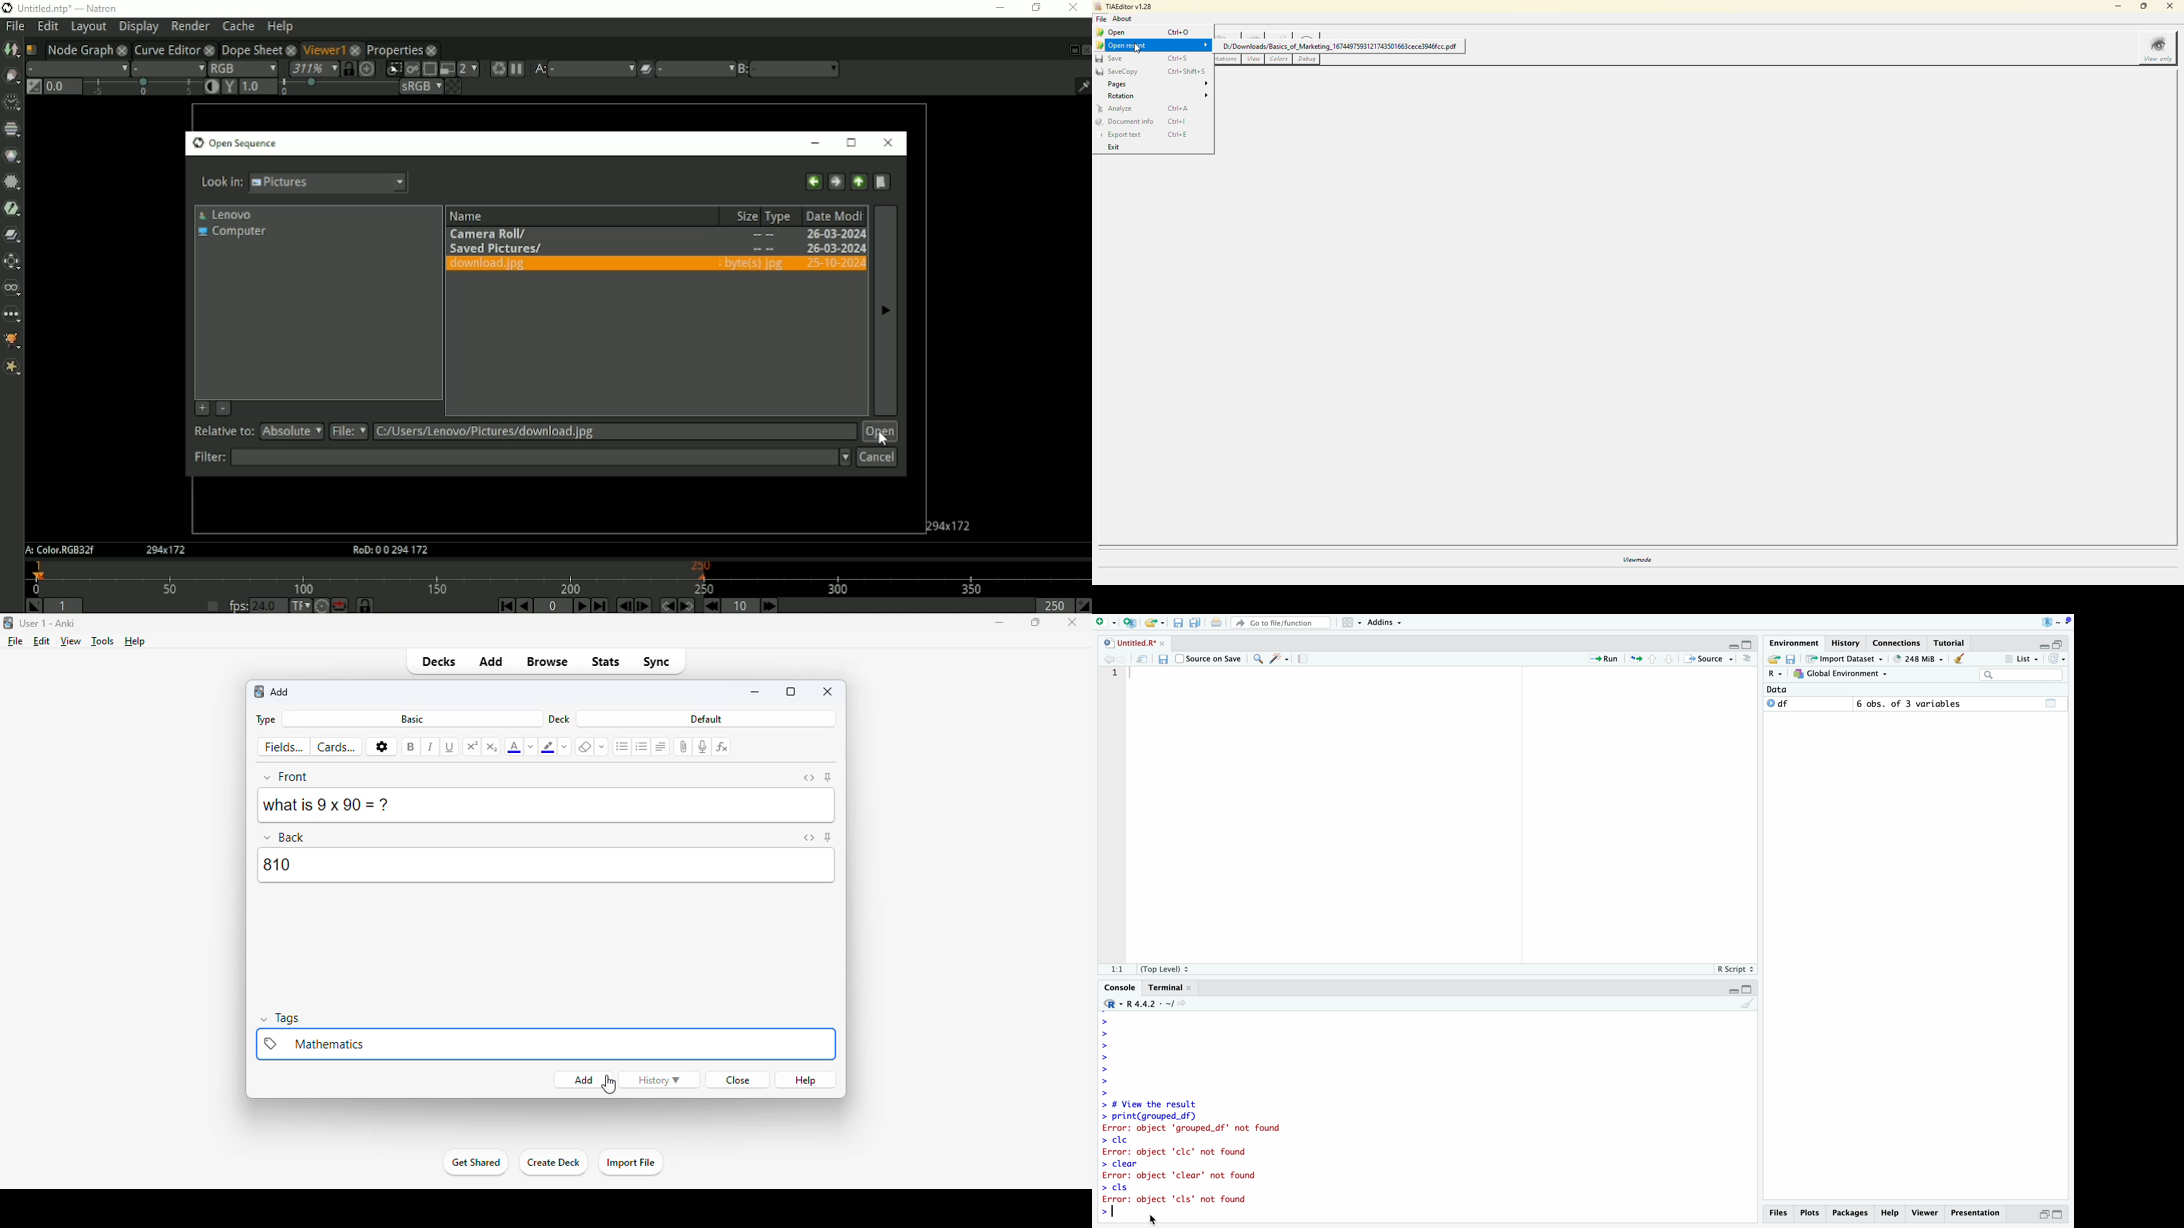  Describe the element at coordinates (286, 836) in the screenshot. I see `back` at that location.